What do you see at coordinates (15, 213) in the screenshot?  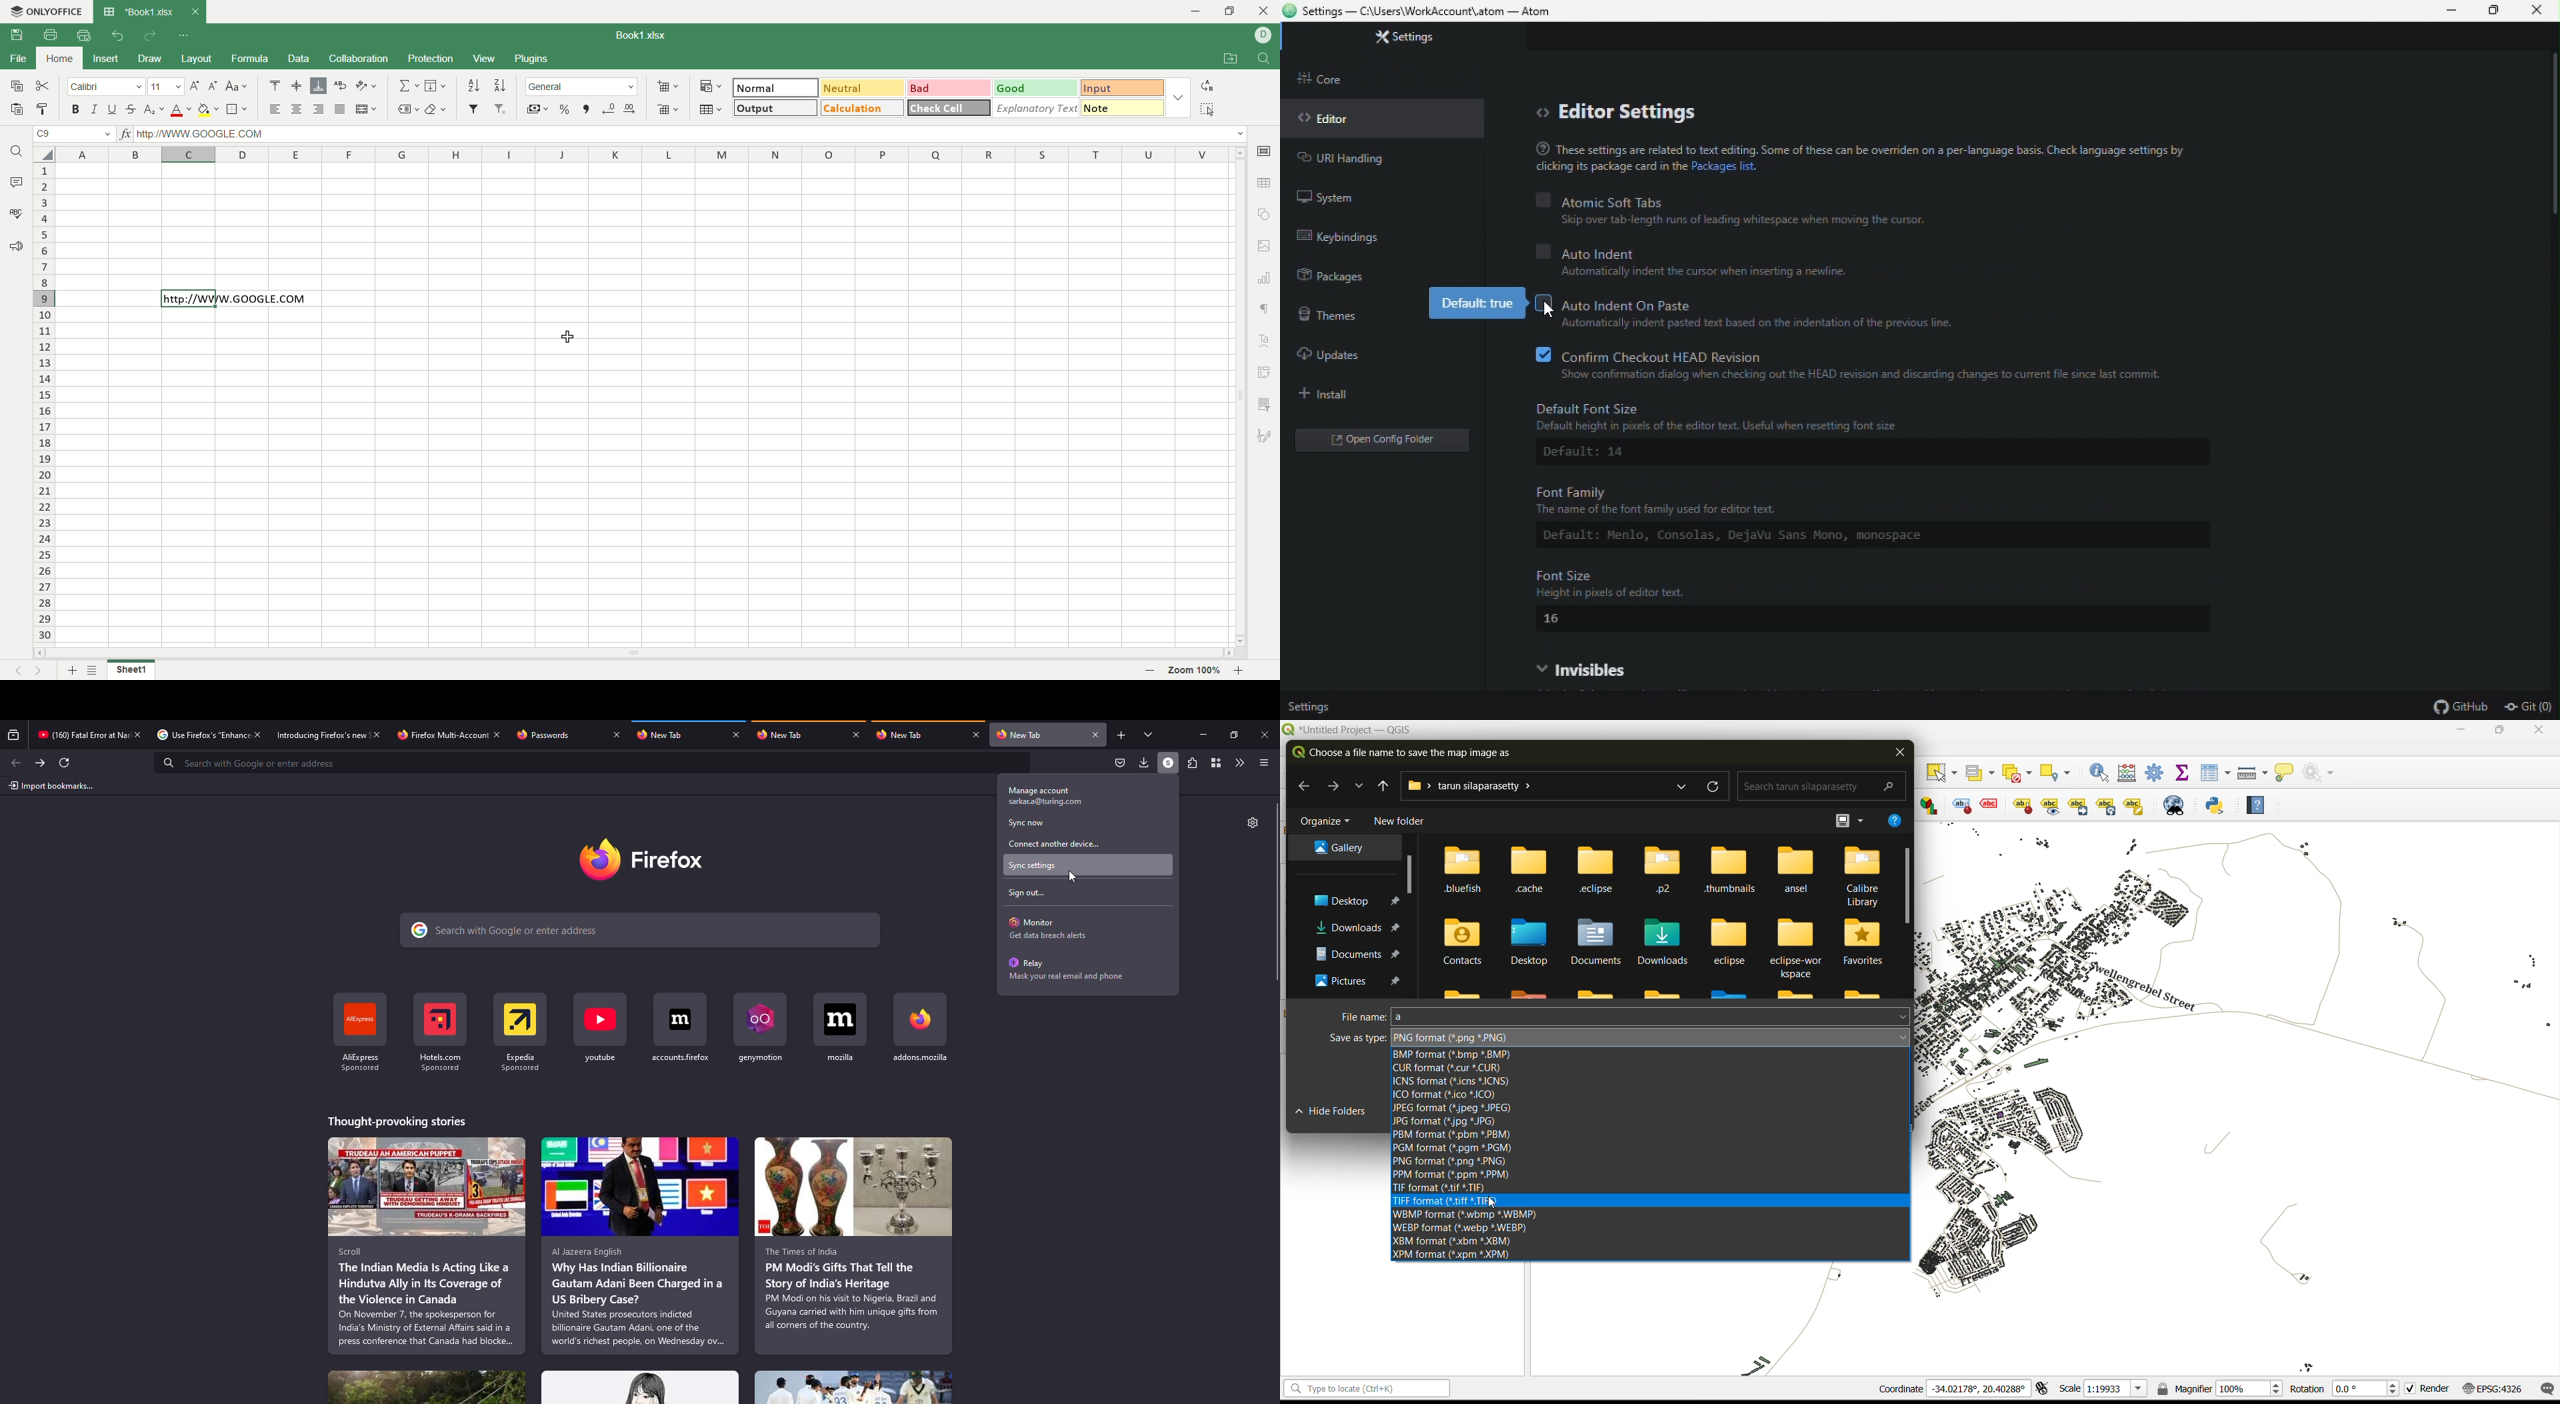 I see `spell check` at bounding box center [15, 213].